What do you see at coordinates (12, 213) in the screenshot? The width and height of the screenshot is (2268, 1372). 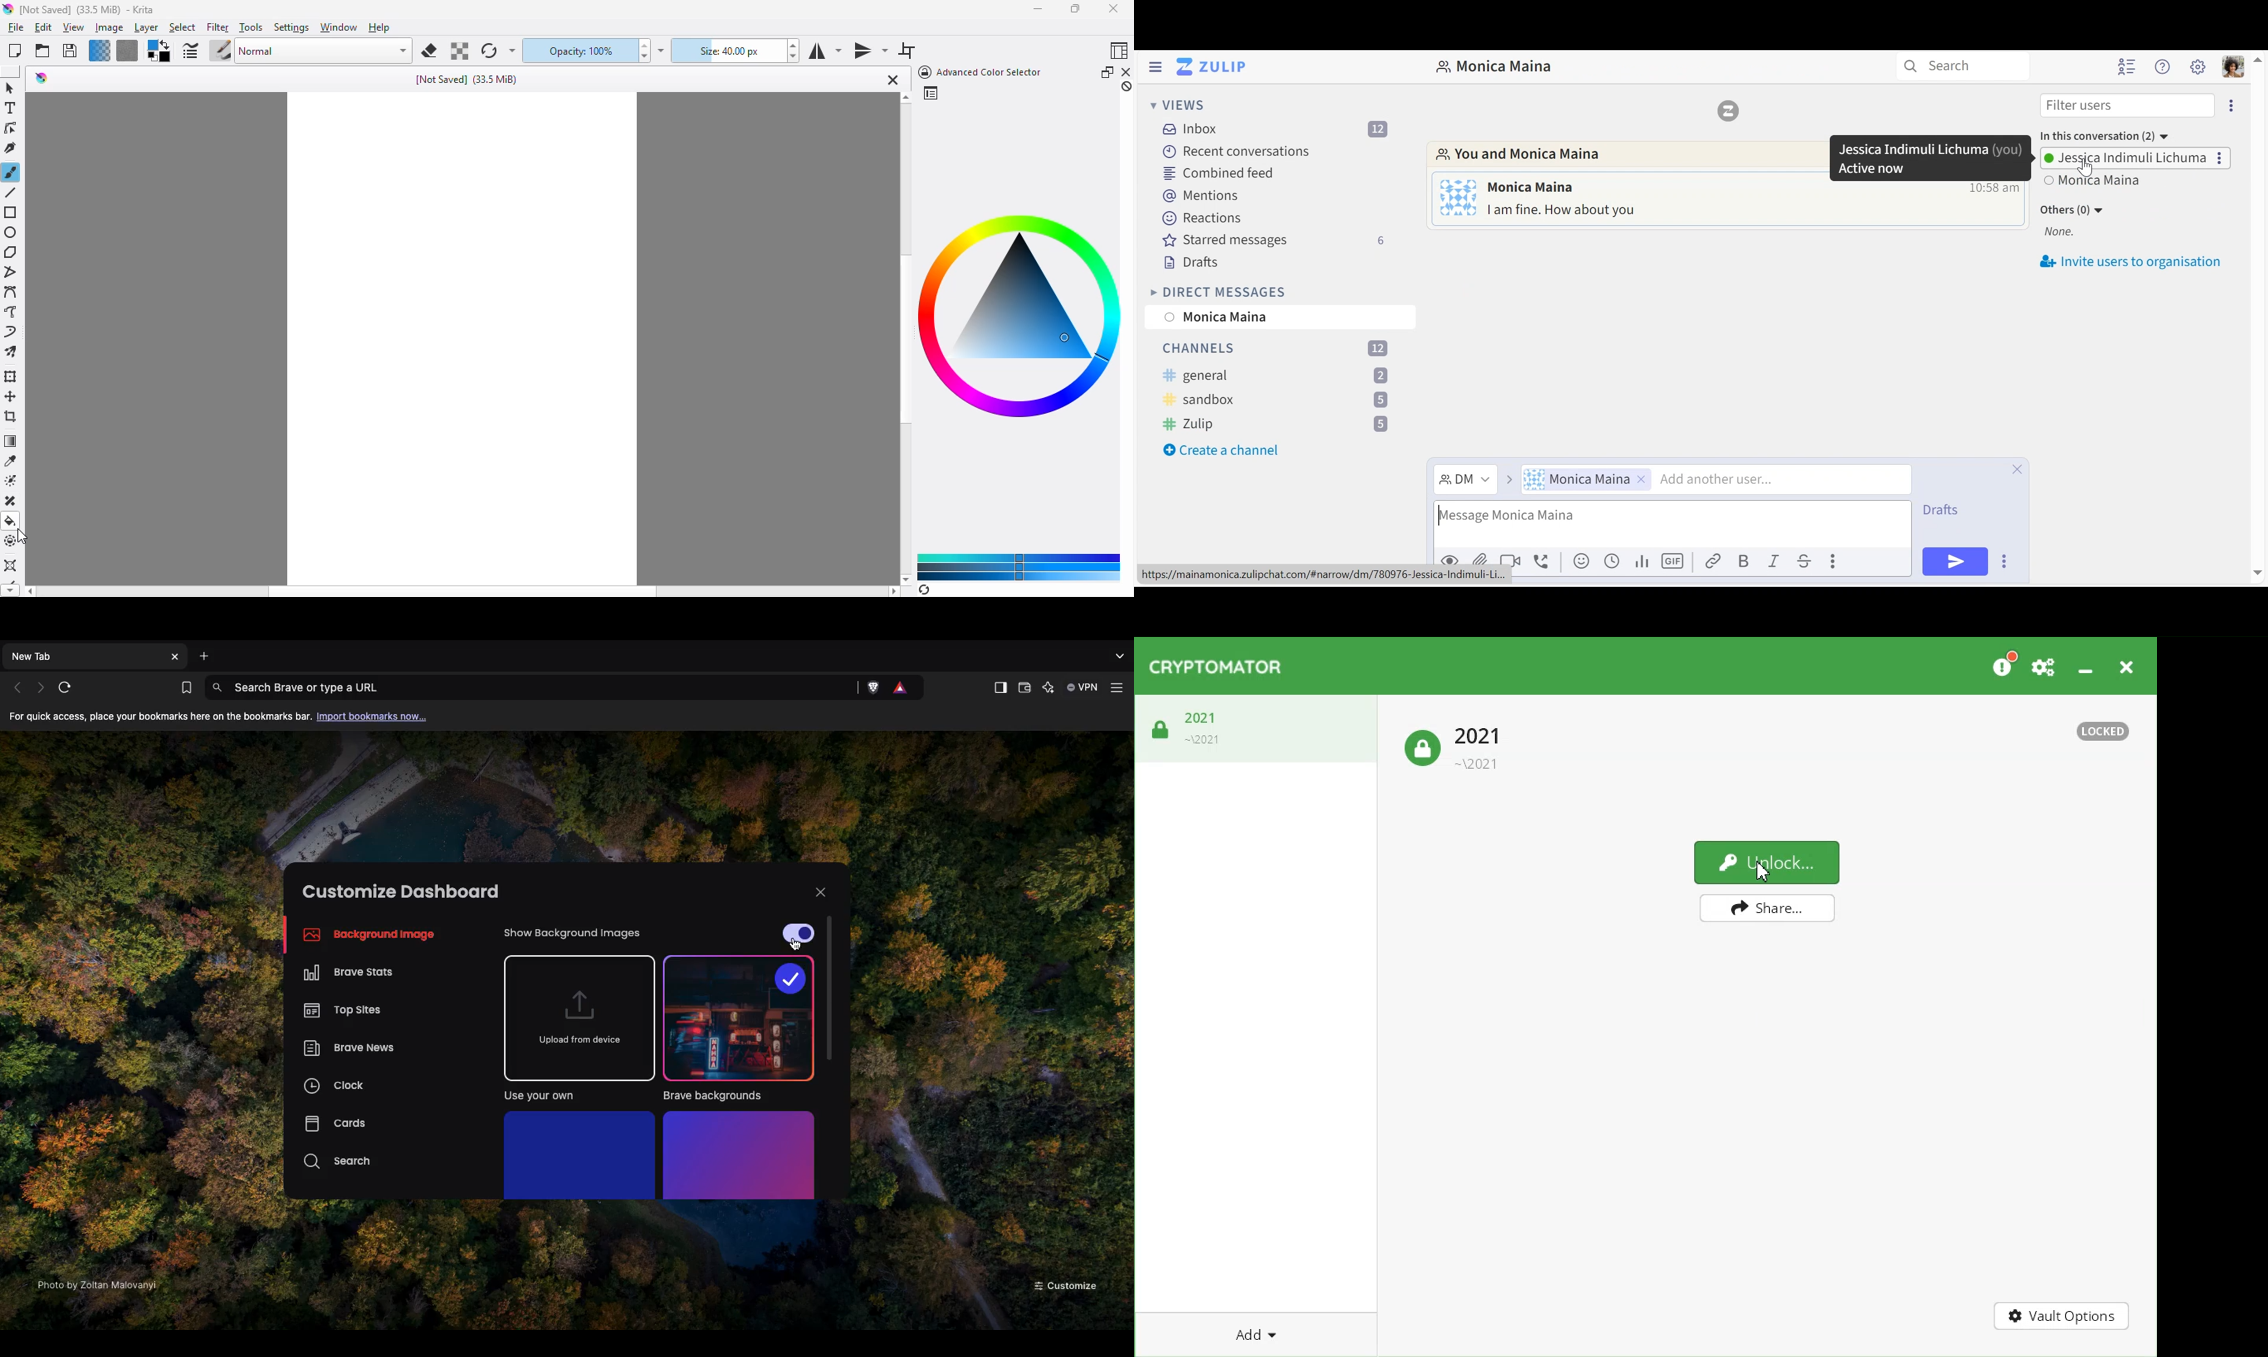 I see `rectangle tool` at bounding box center [12, 213].